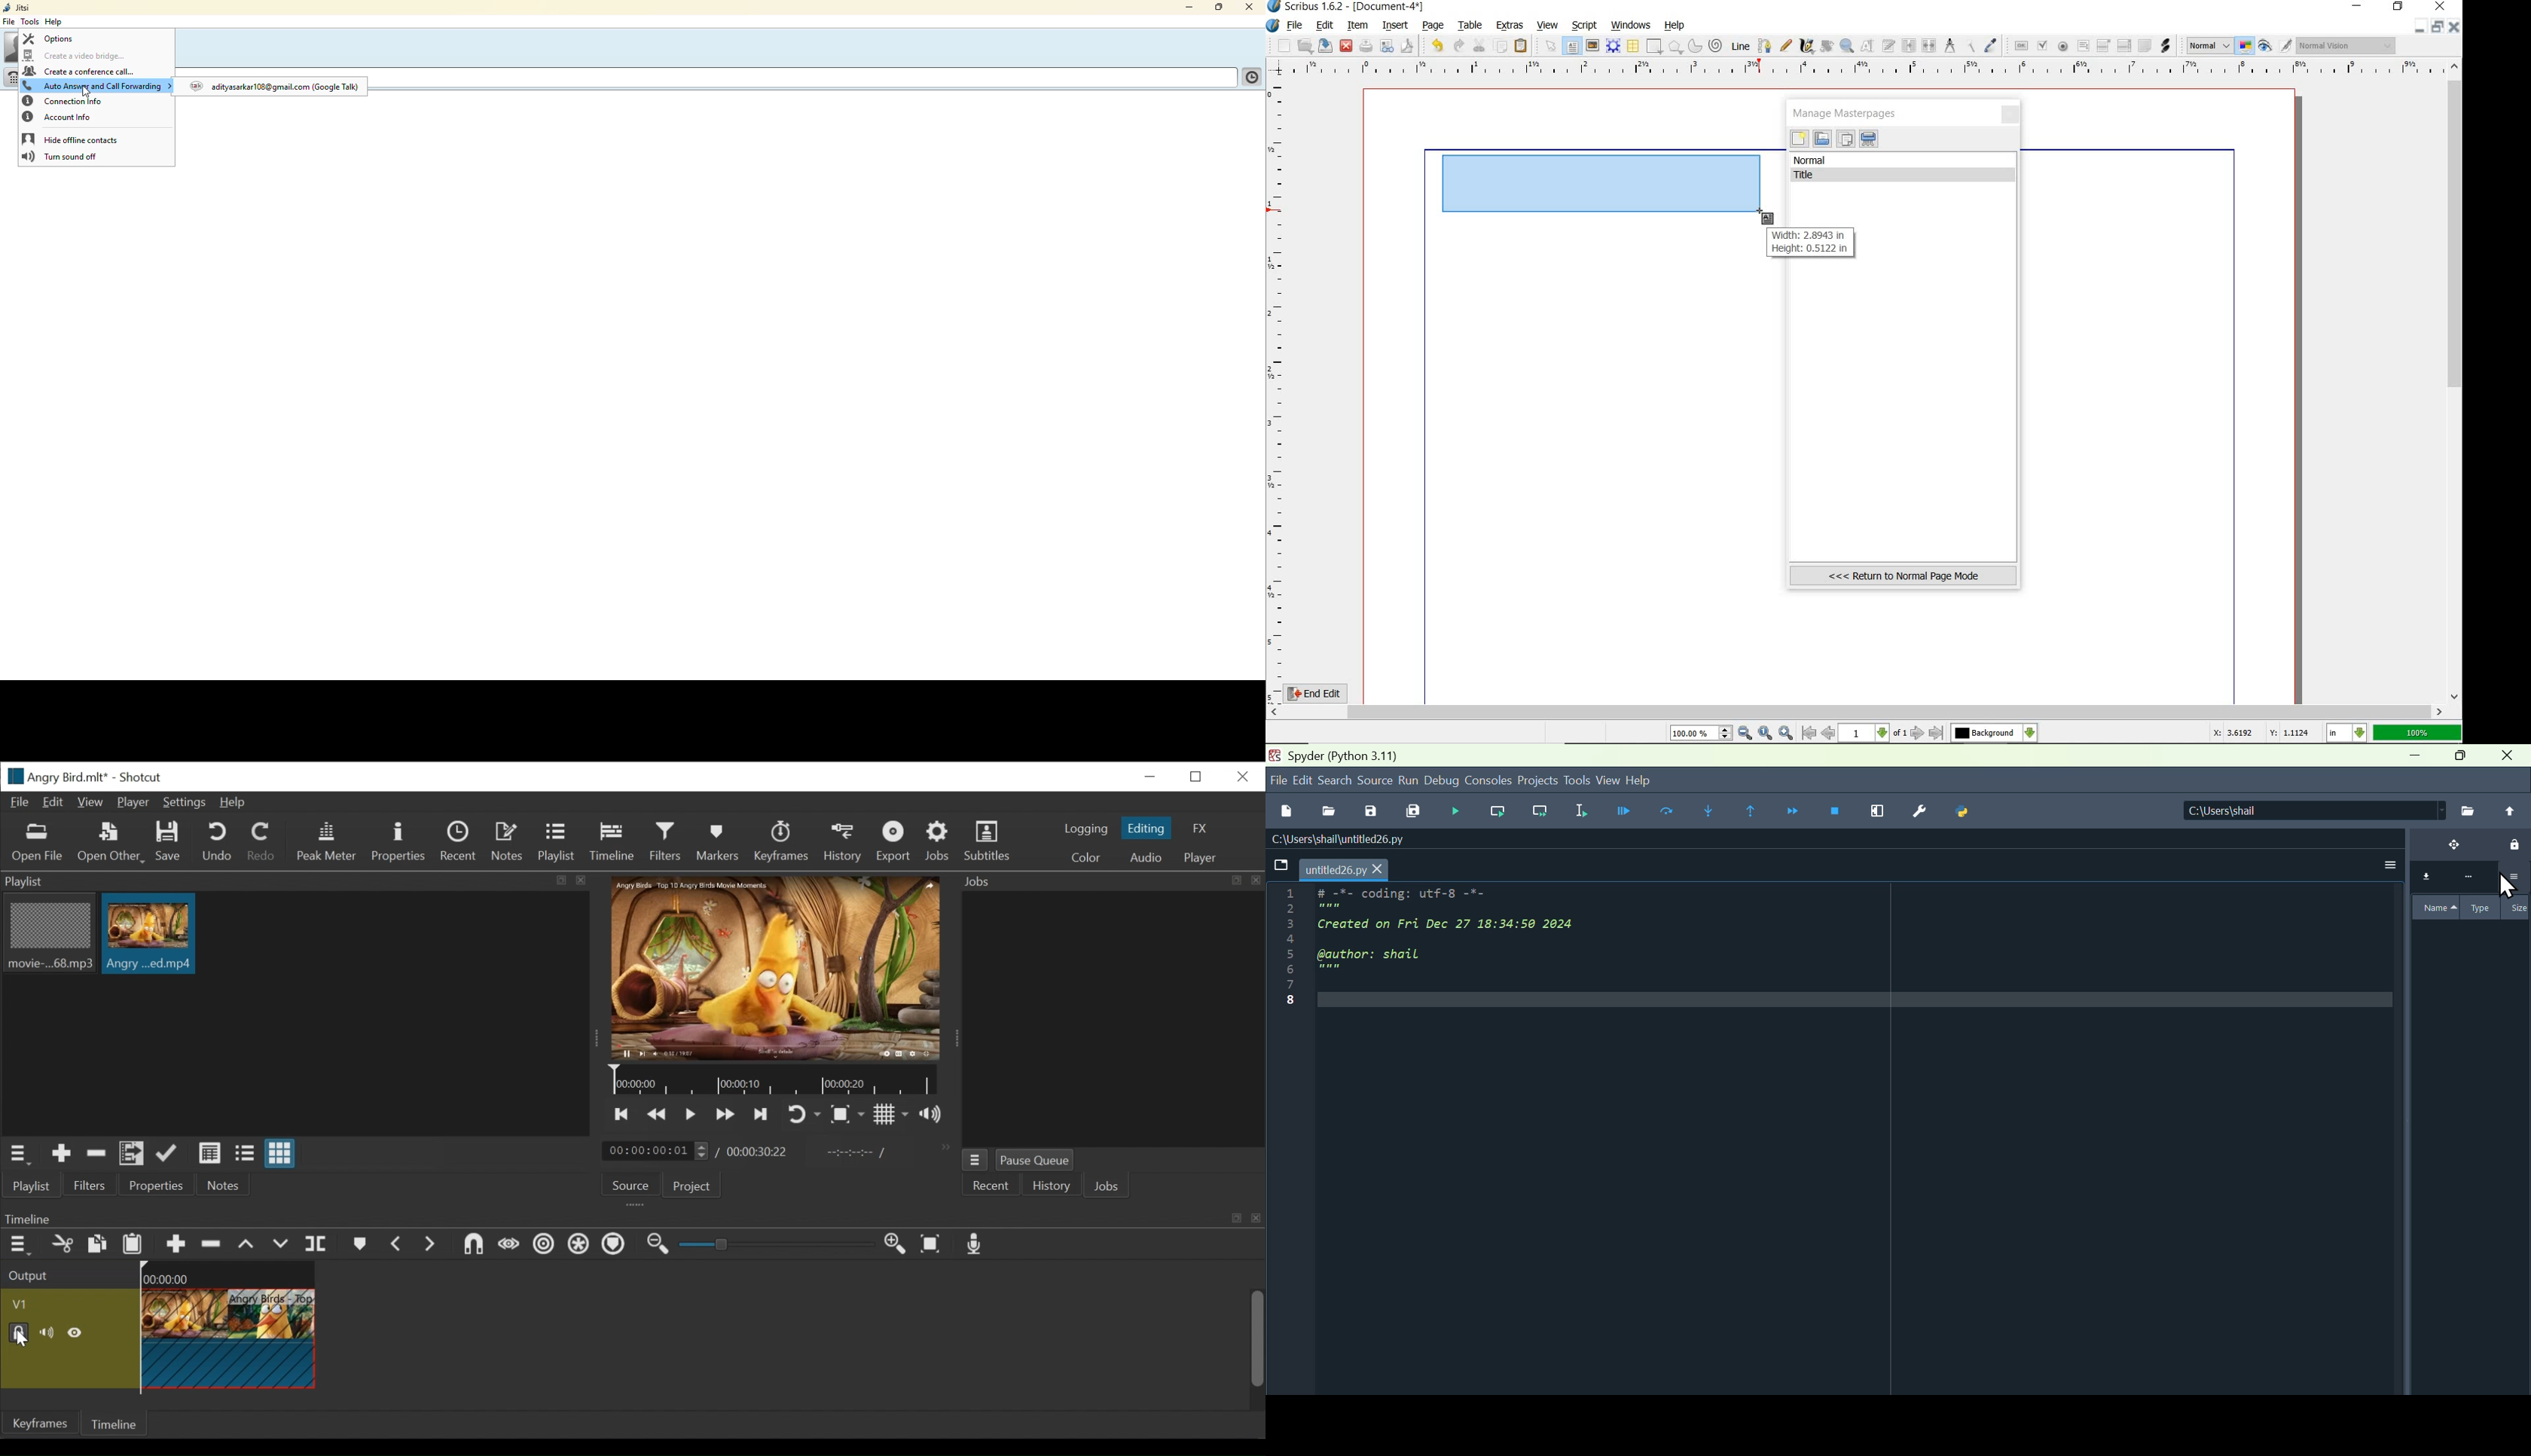 This screenshot has width=2548, height=1456. What do you see at coordinates (1476, 939) in the screenshot?
I see `# -*- coding: utf-8 -*-
Created on Fri Dec 27 18:34:50 2024
@author: shail` at bounding box center [1476, 939].